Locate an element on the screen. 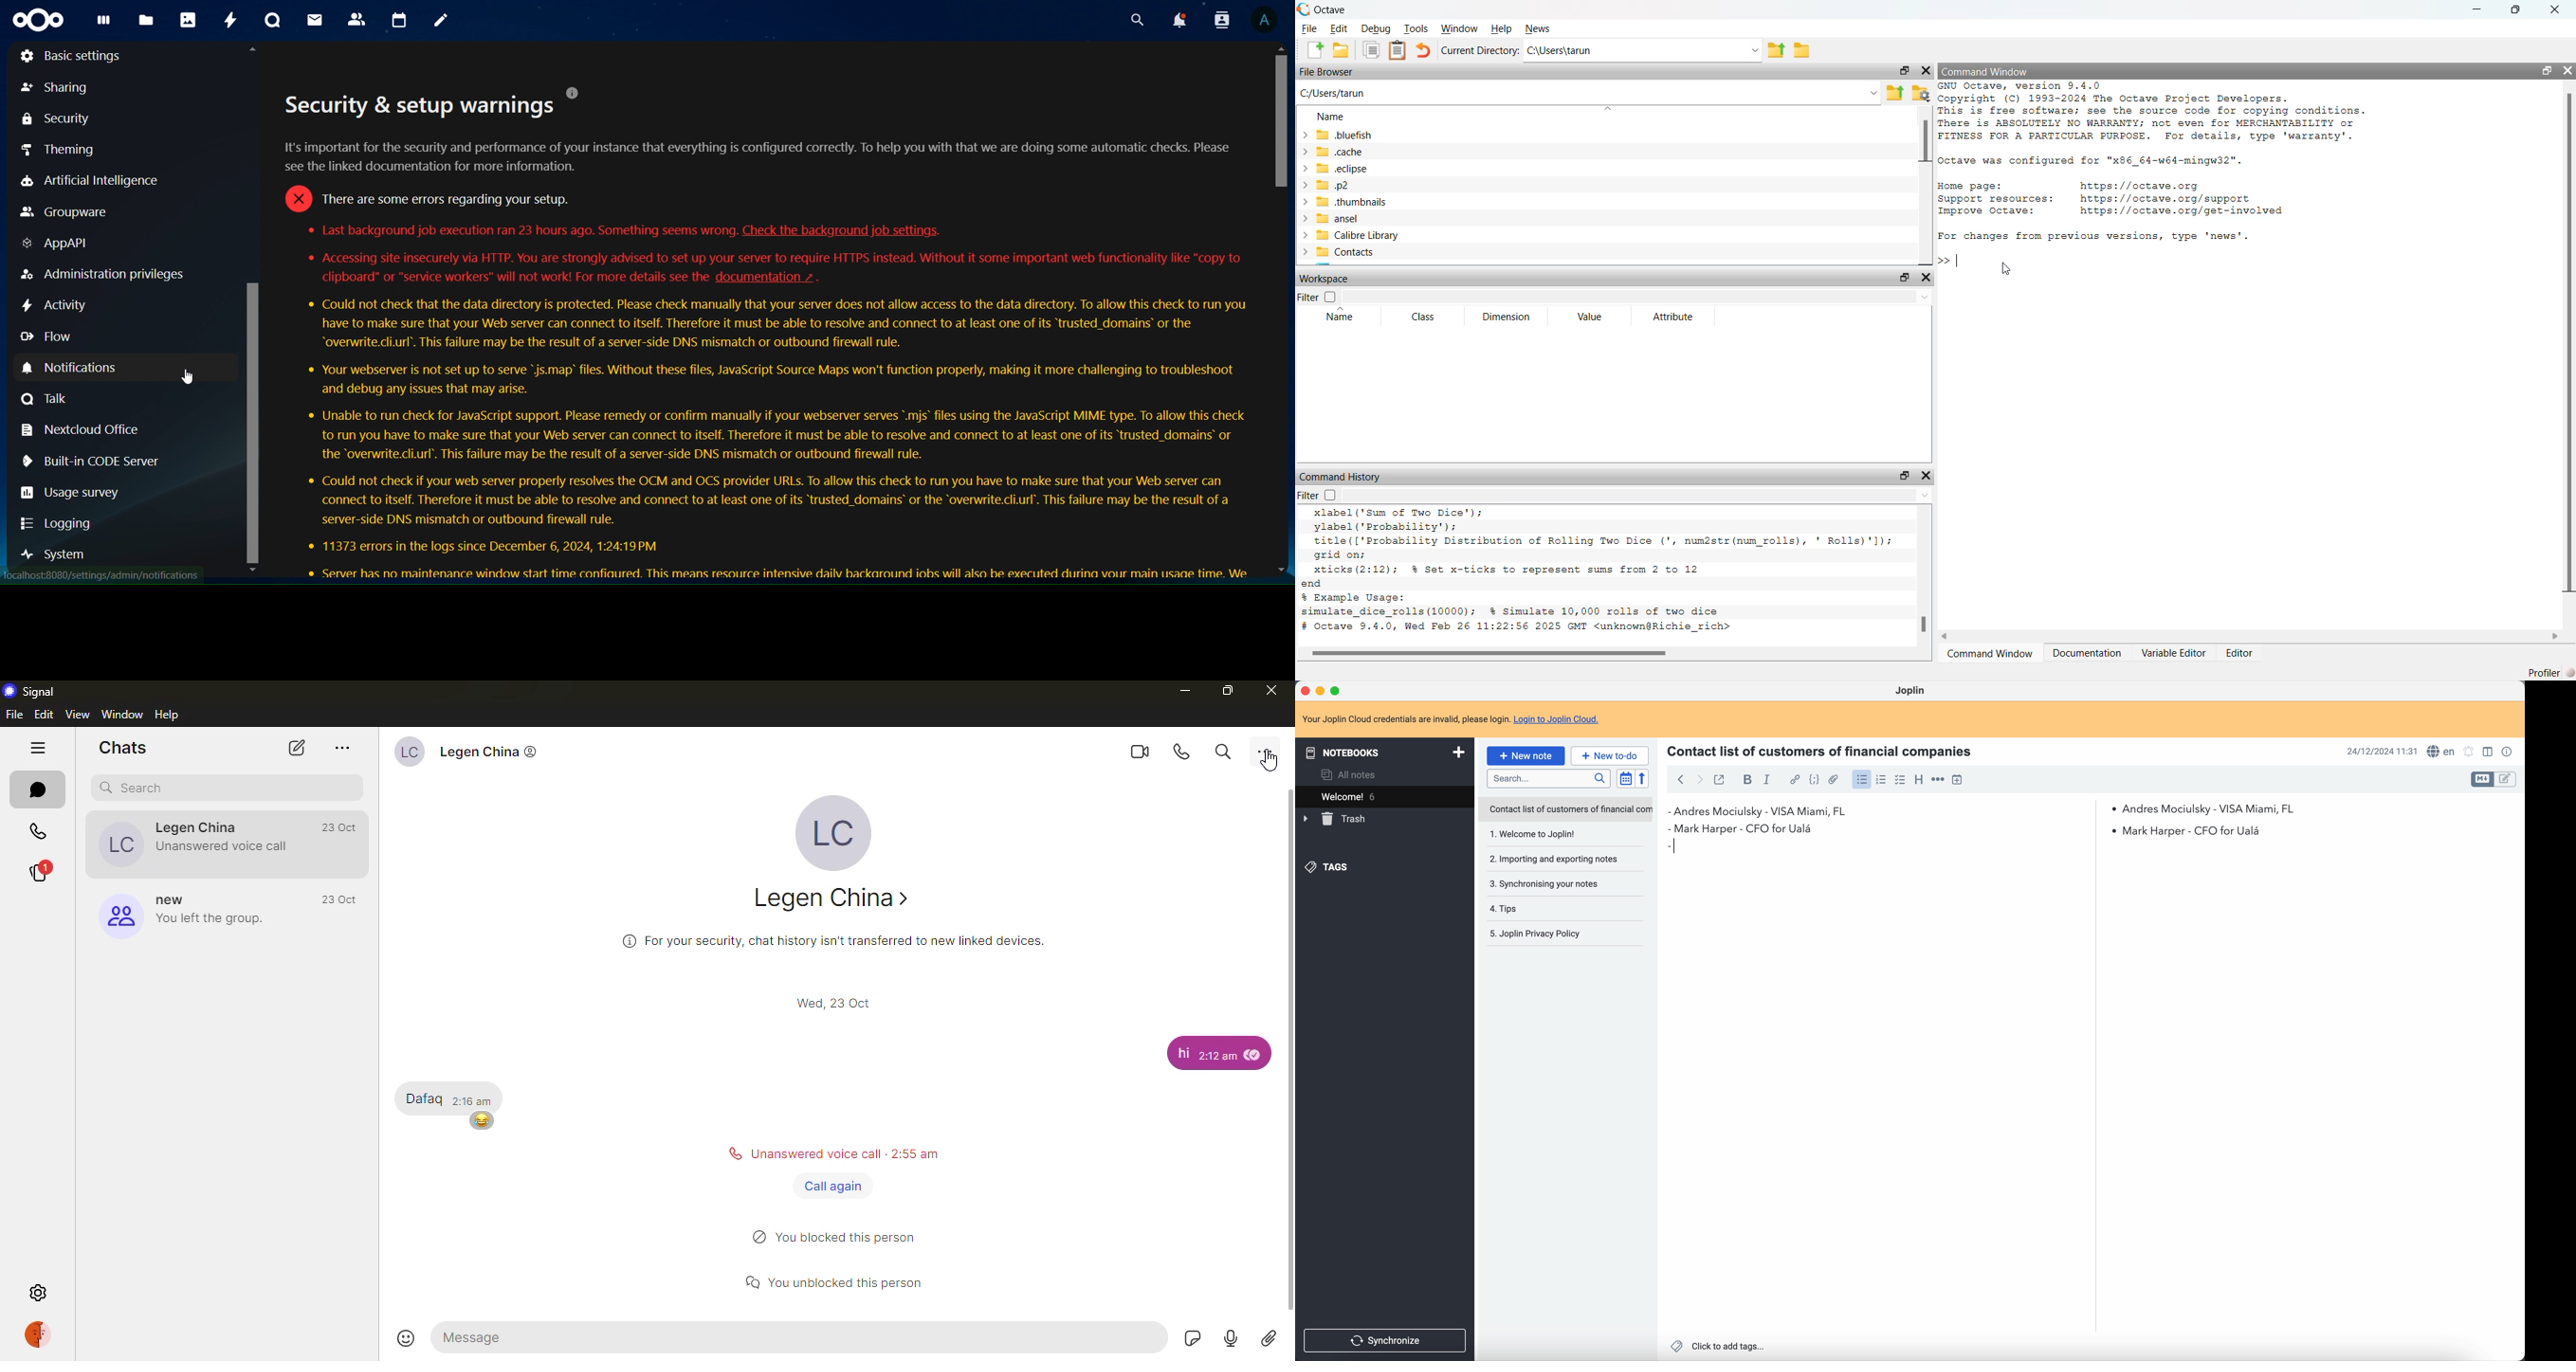 The height and width of the screenshot is (1372, 2576). Scrollbar is located at coordinates (1279, 311).